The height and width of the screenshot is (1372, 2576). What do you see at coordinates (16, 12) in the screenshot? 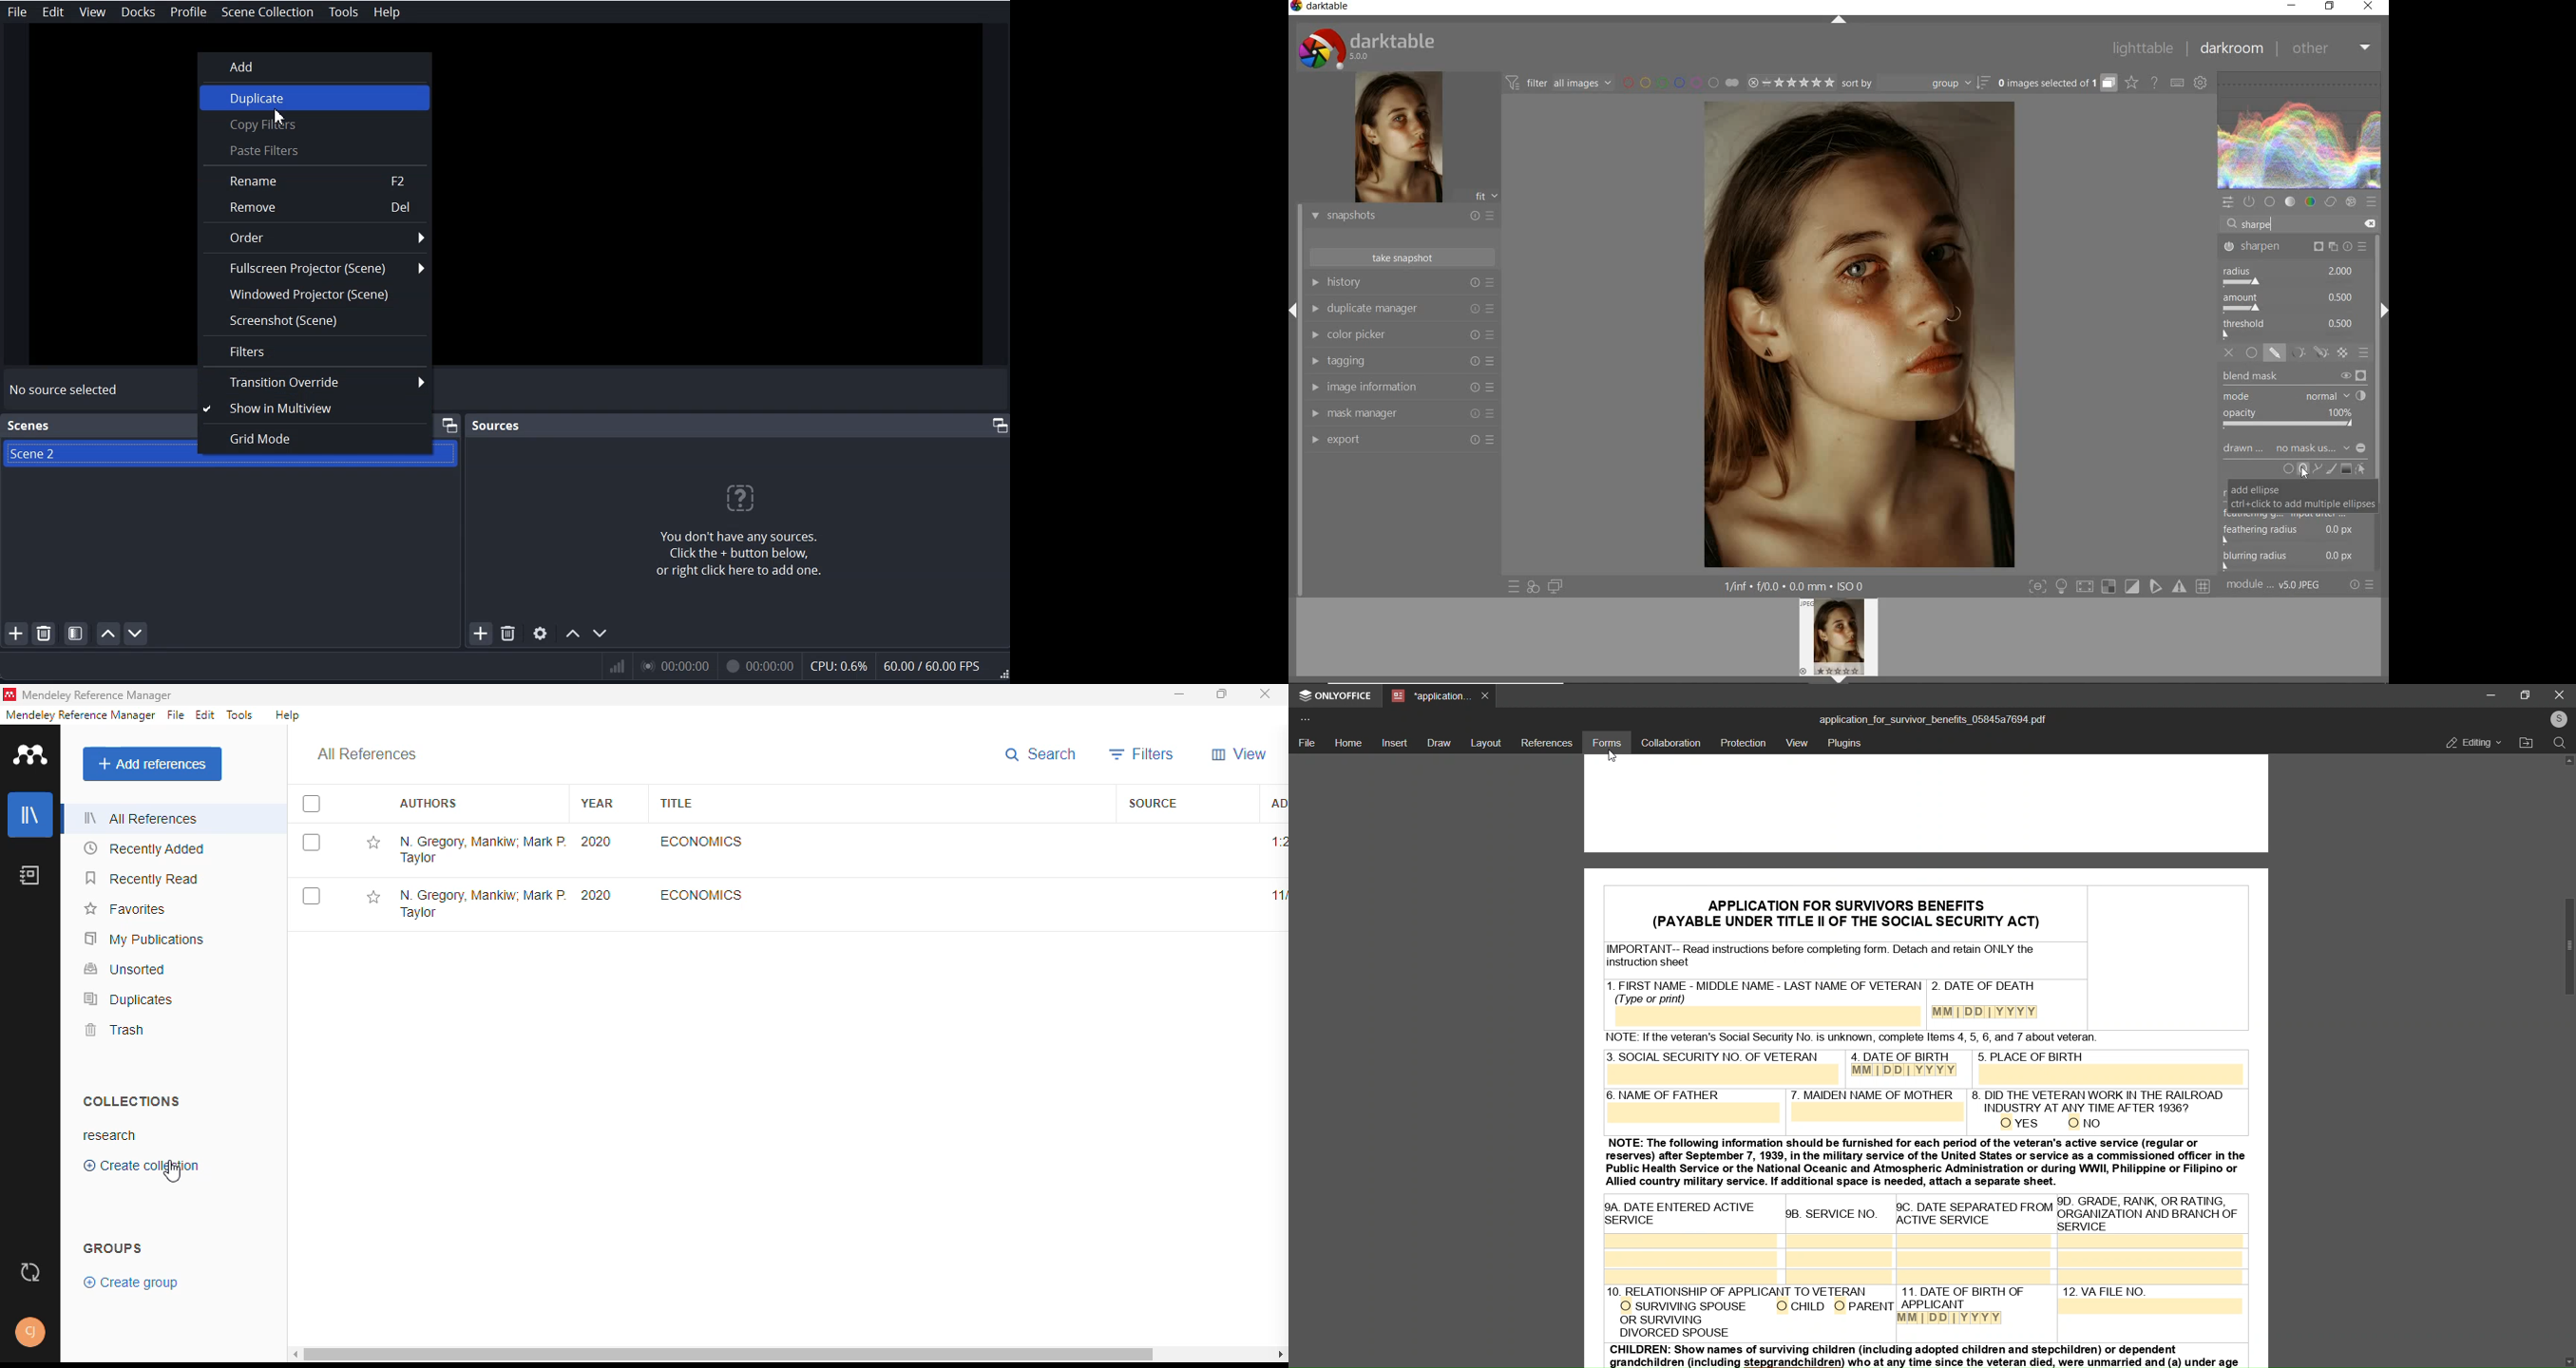
I see `File` at bounding box center [16, 12].